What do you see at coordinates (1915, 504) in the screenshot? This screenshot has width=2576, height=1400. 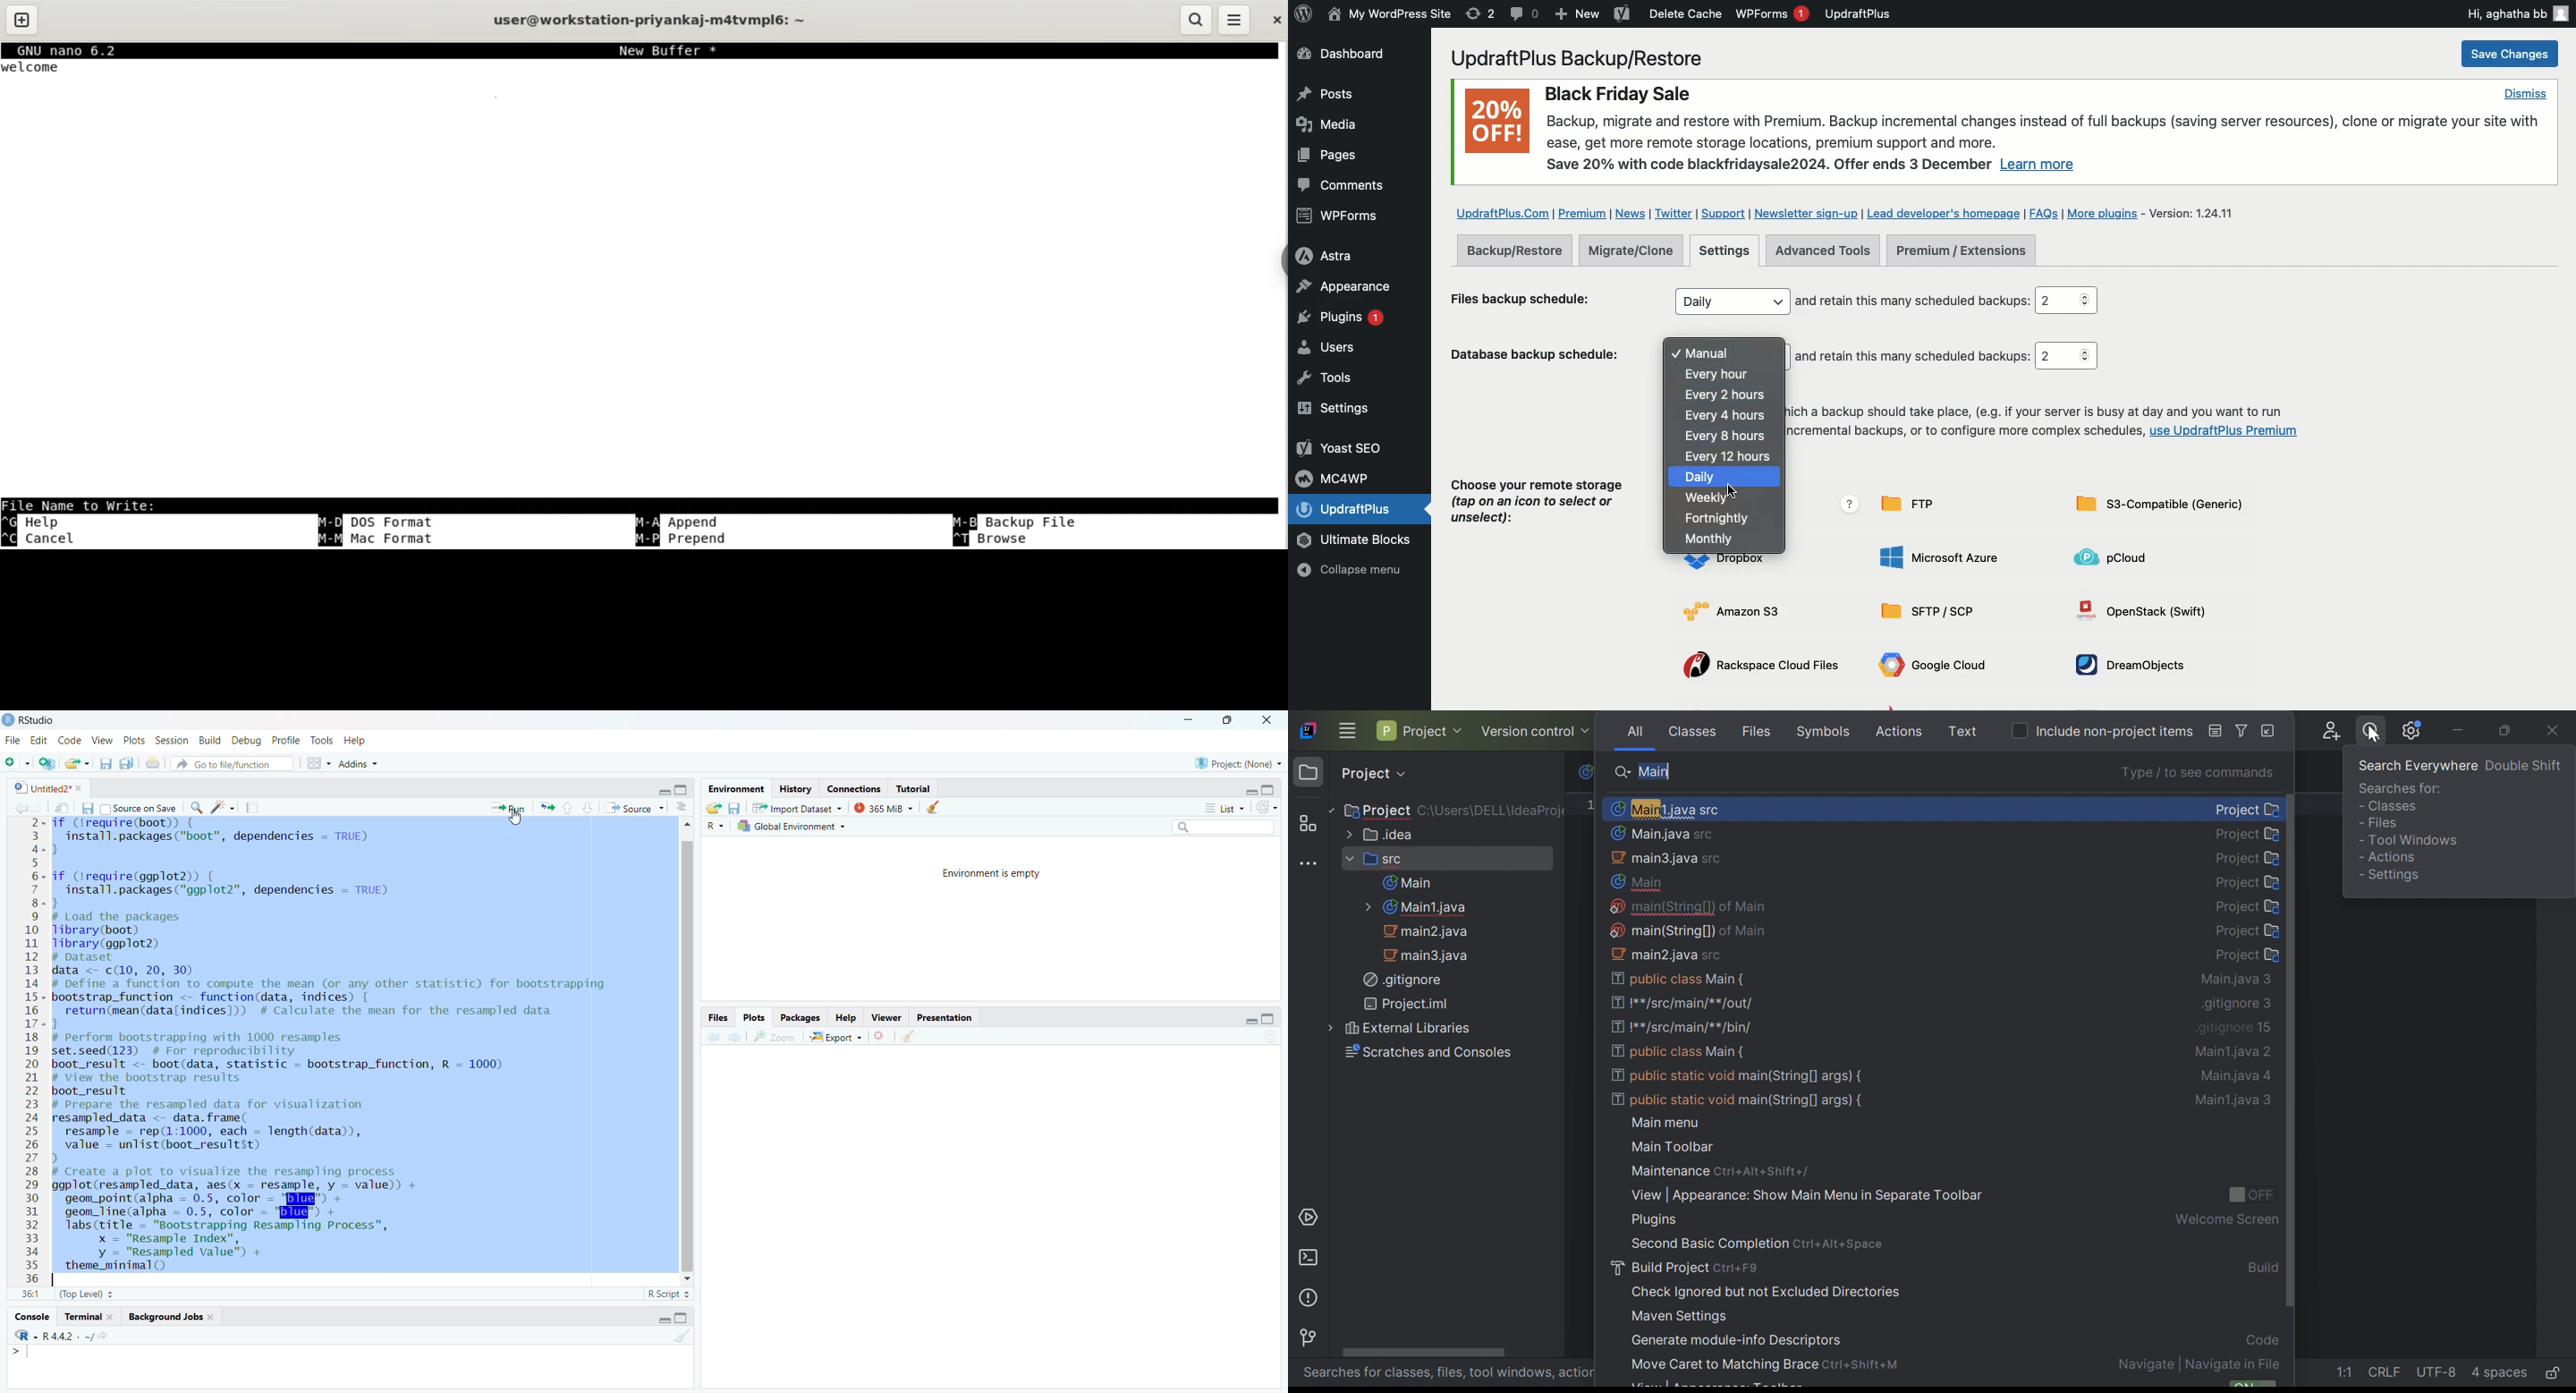 I see `FTP` at bounding box center [1915, 504].